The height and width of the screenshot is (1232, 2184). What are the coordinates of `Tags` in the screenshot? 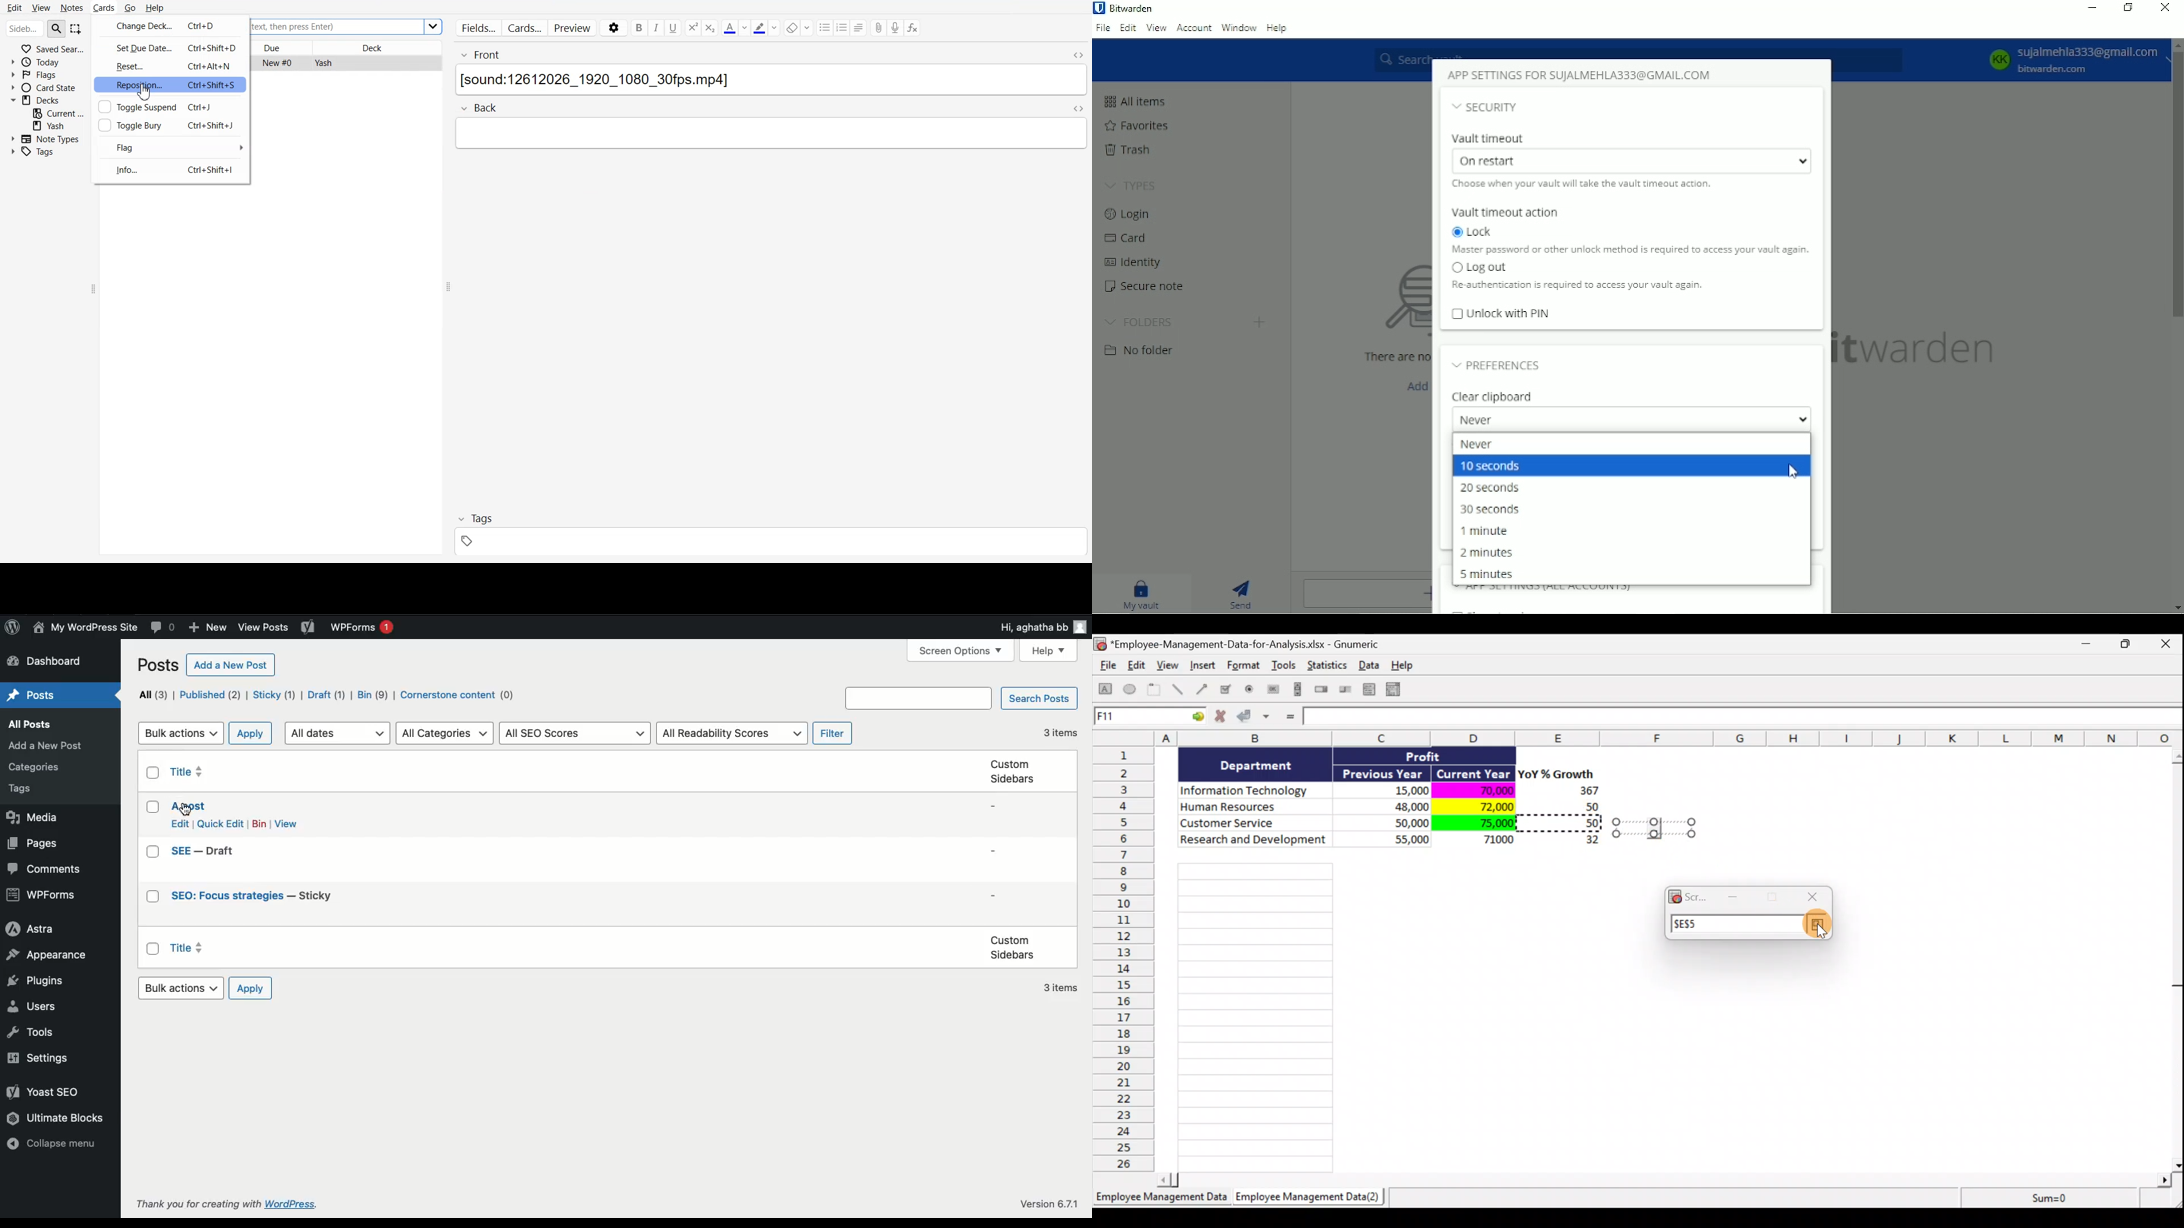 It's located at (40, 152).